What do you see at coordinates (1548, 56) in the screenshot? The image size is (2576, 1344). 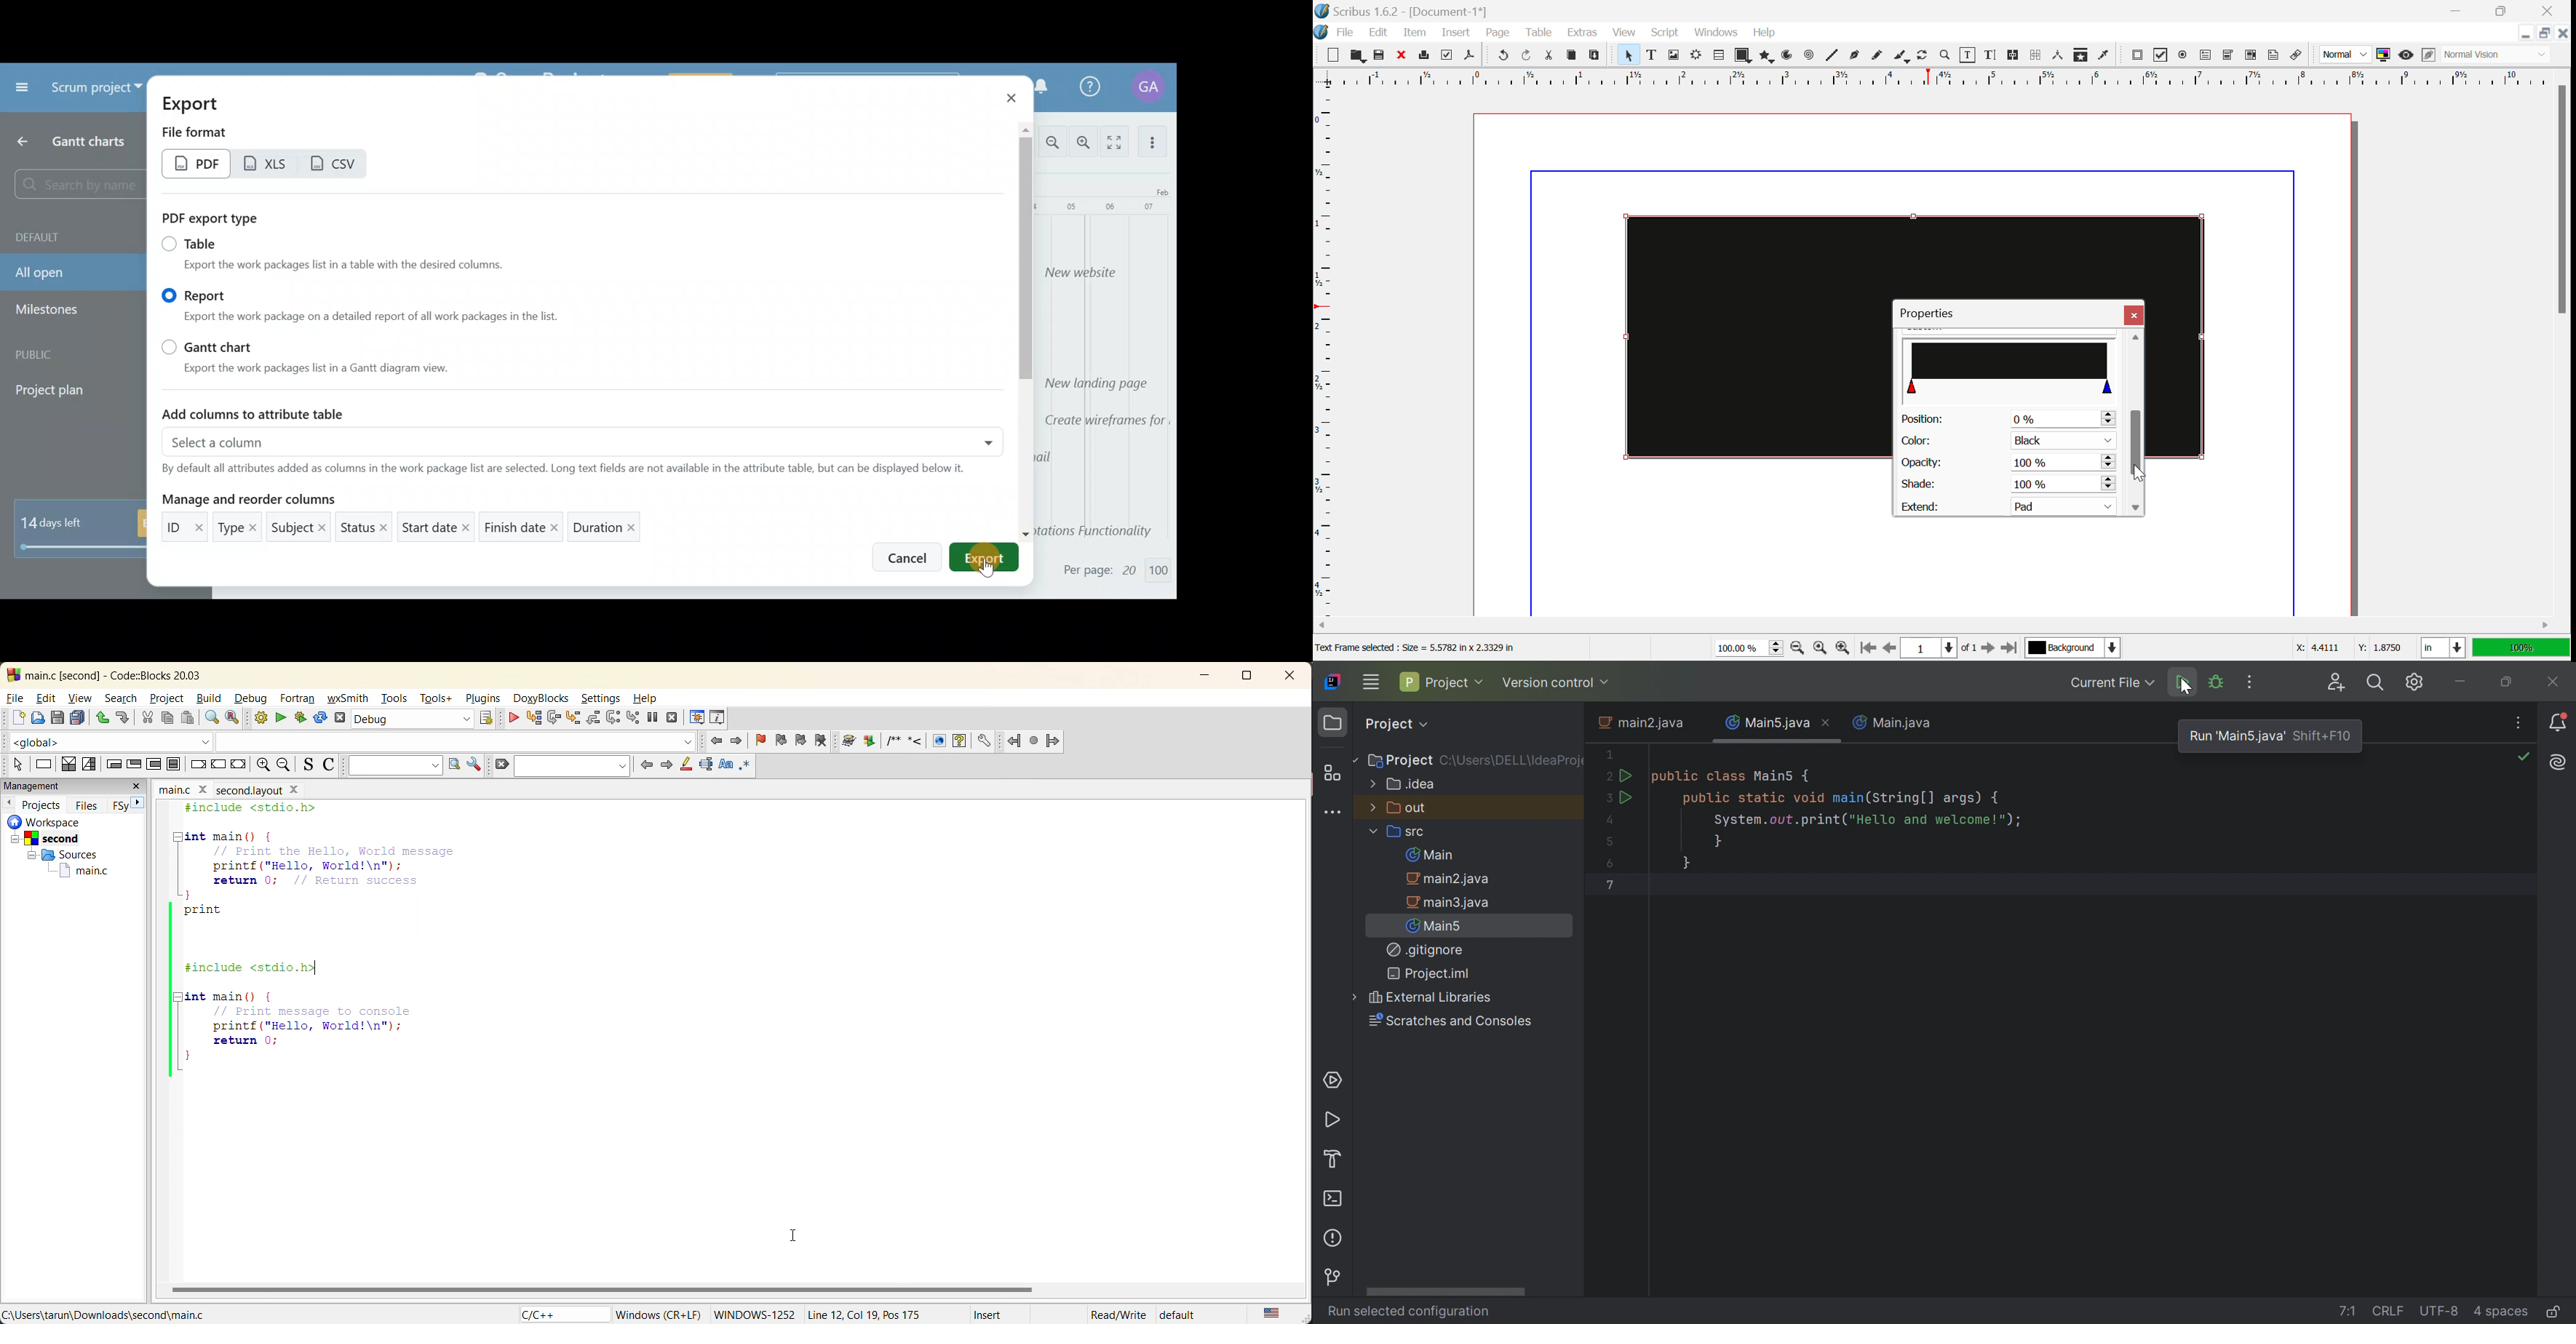 I see `Cut` at bounding box center [1548, 56].